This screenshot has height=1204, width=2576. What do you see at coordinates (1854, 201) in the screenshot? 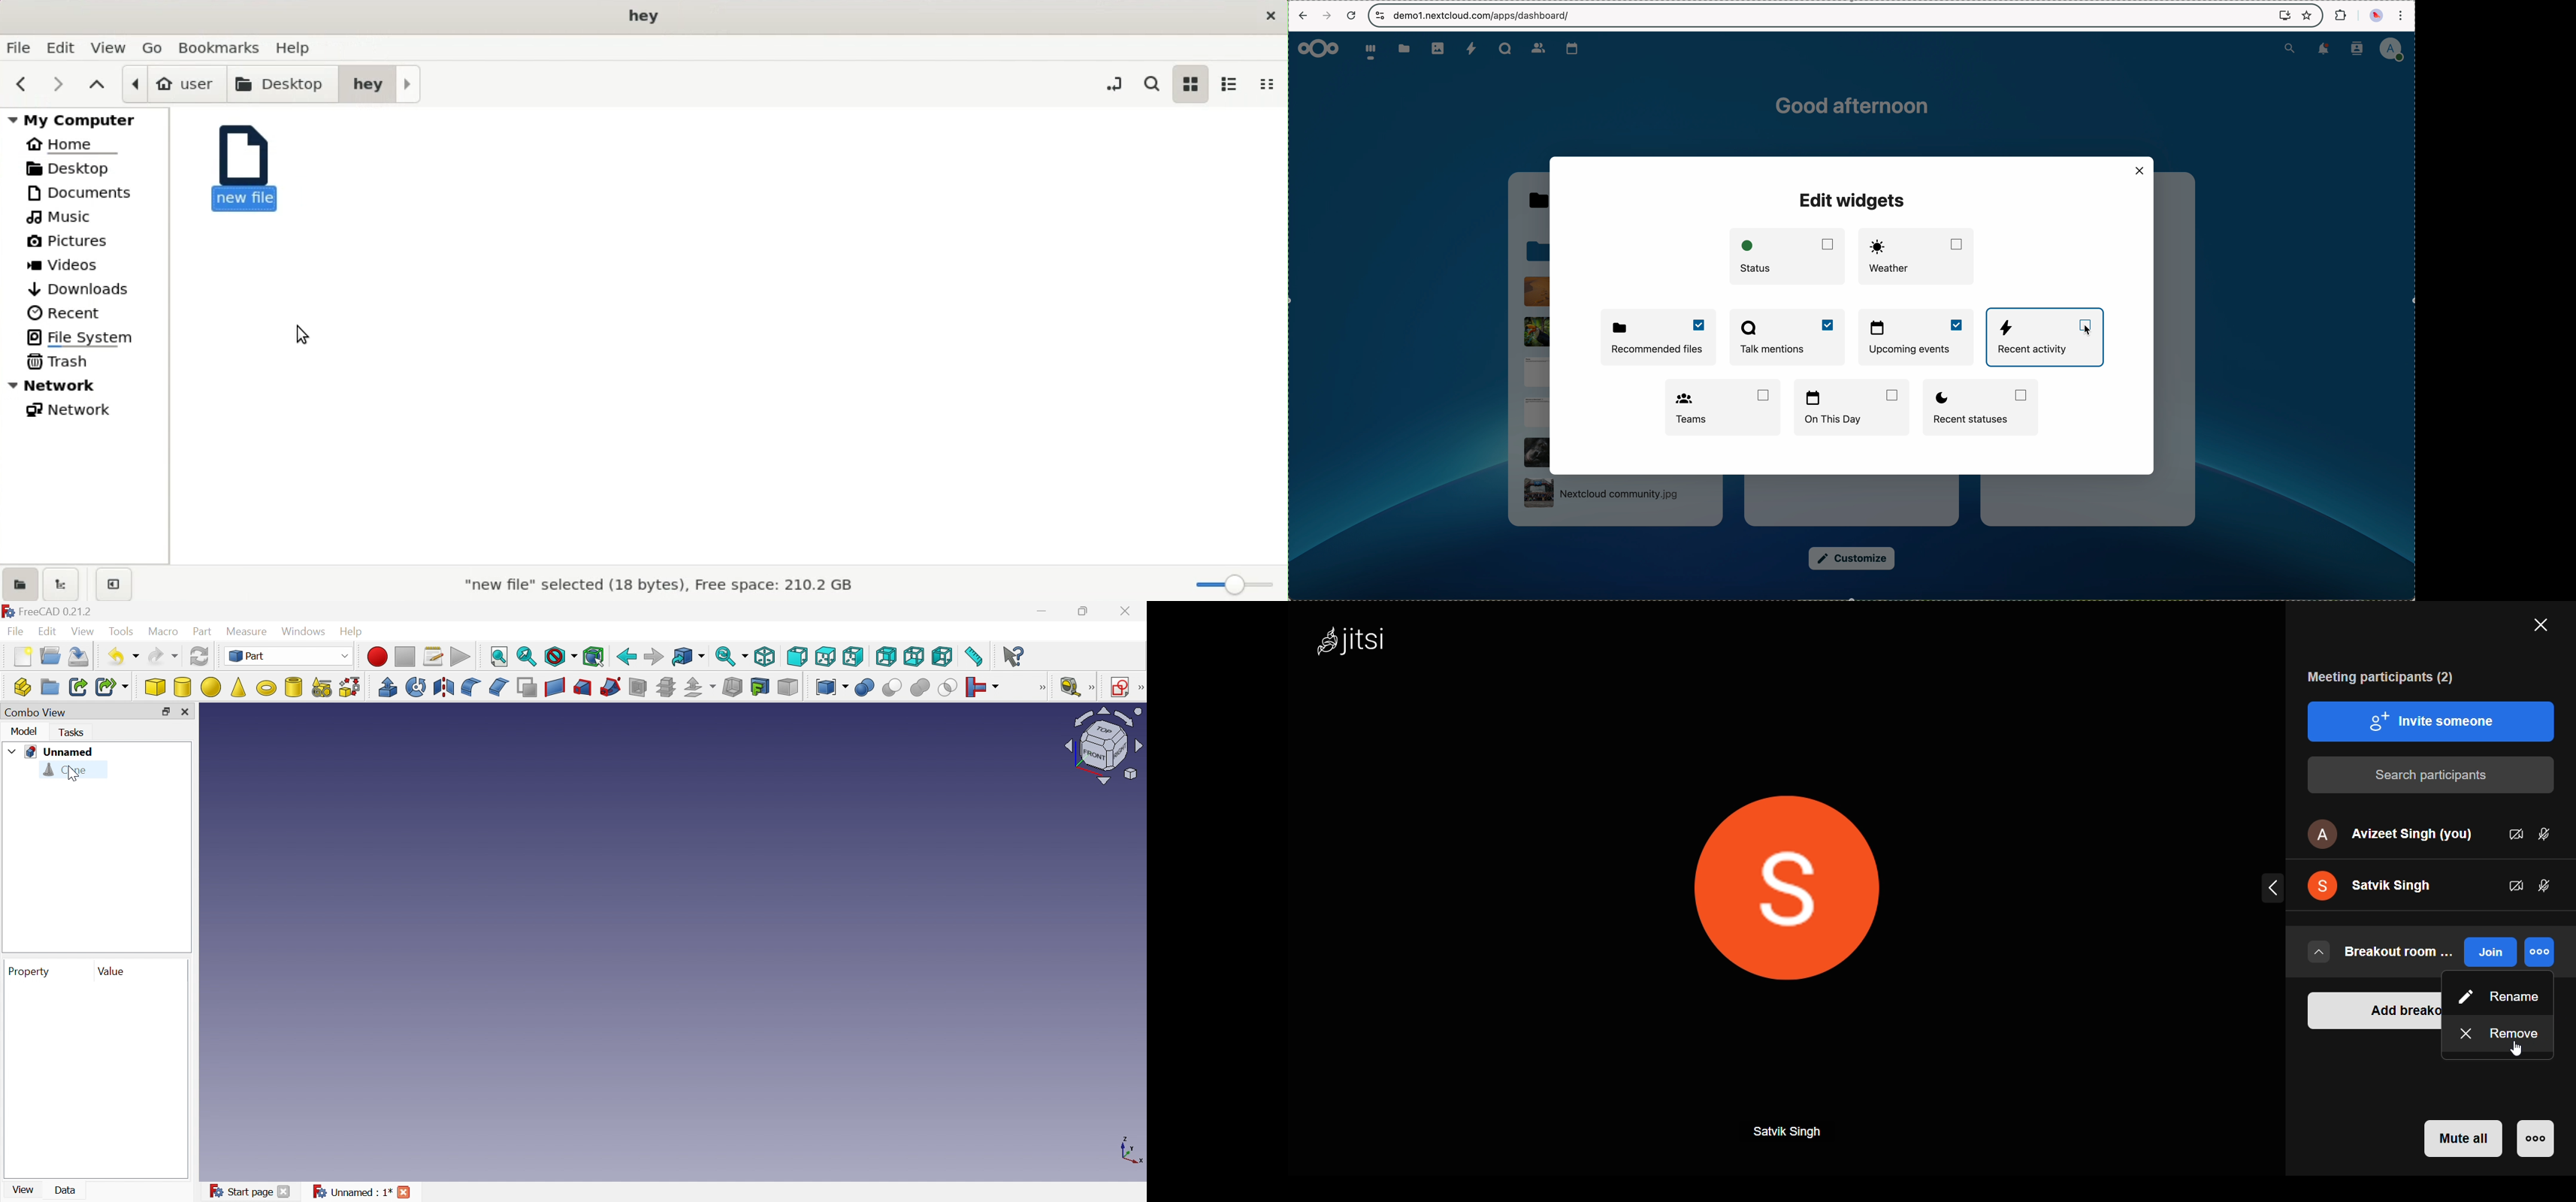
I see `edit widgets` at bounding box center [1854, 201].